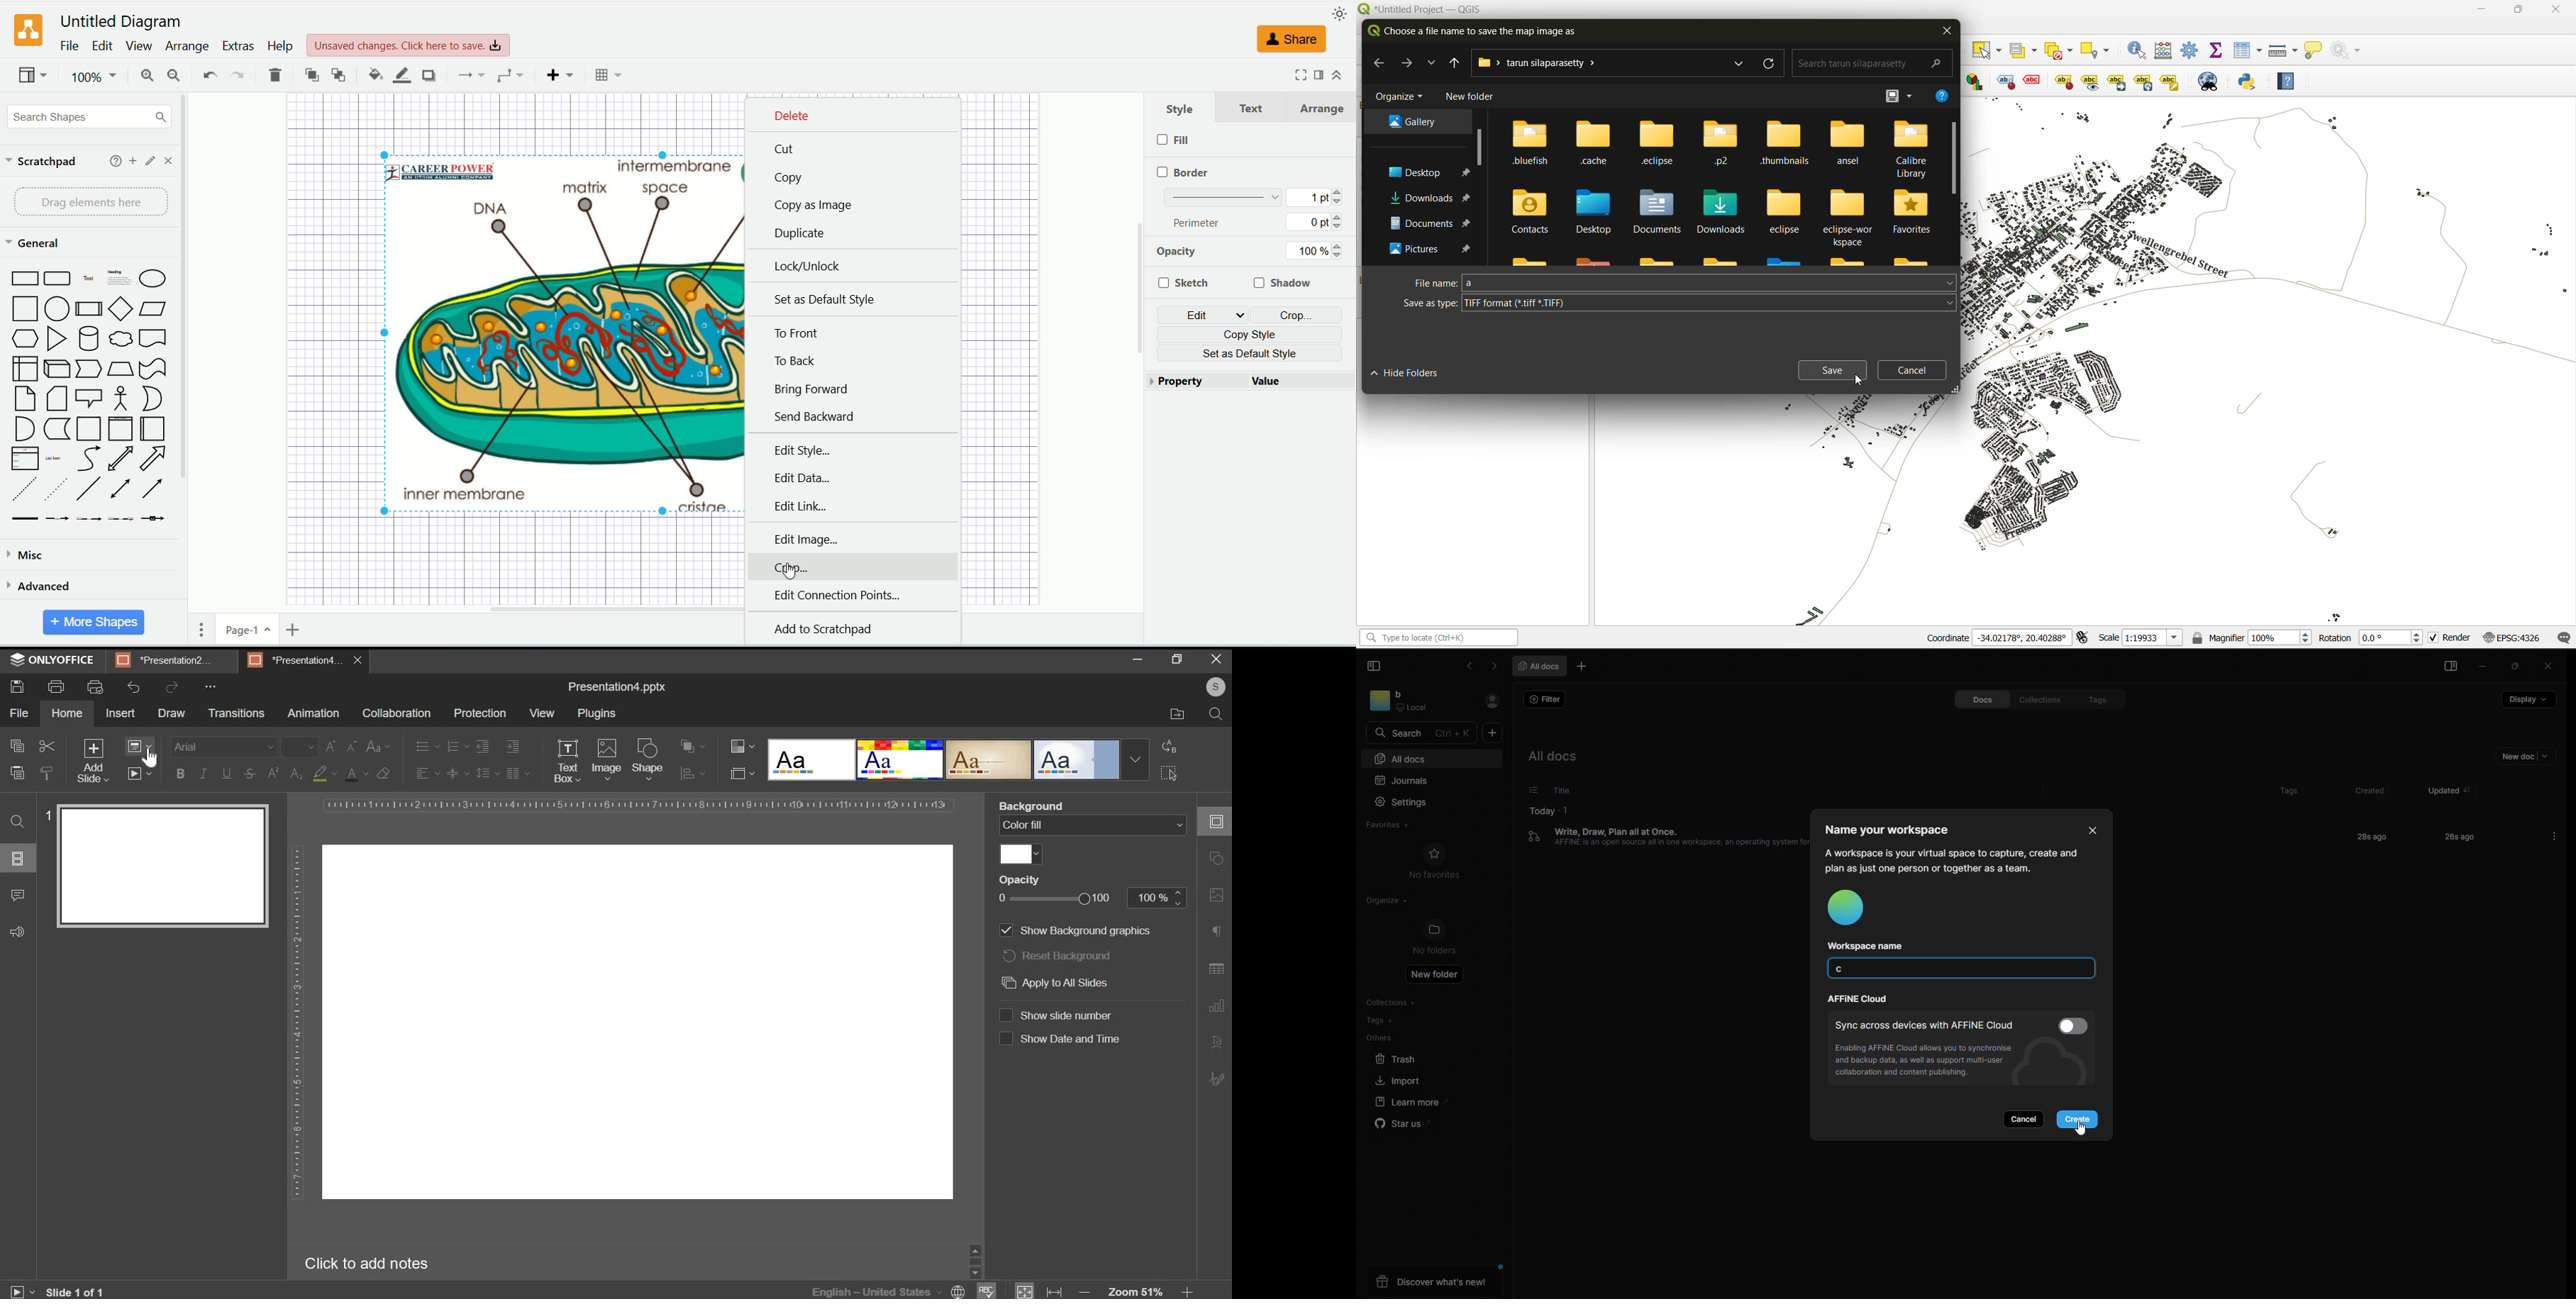 The height and width of the screenshot is (1316, 2576). I want to click on arrange, so click(1326, 106).